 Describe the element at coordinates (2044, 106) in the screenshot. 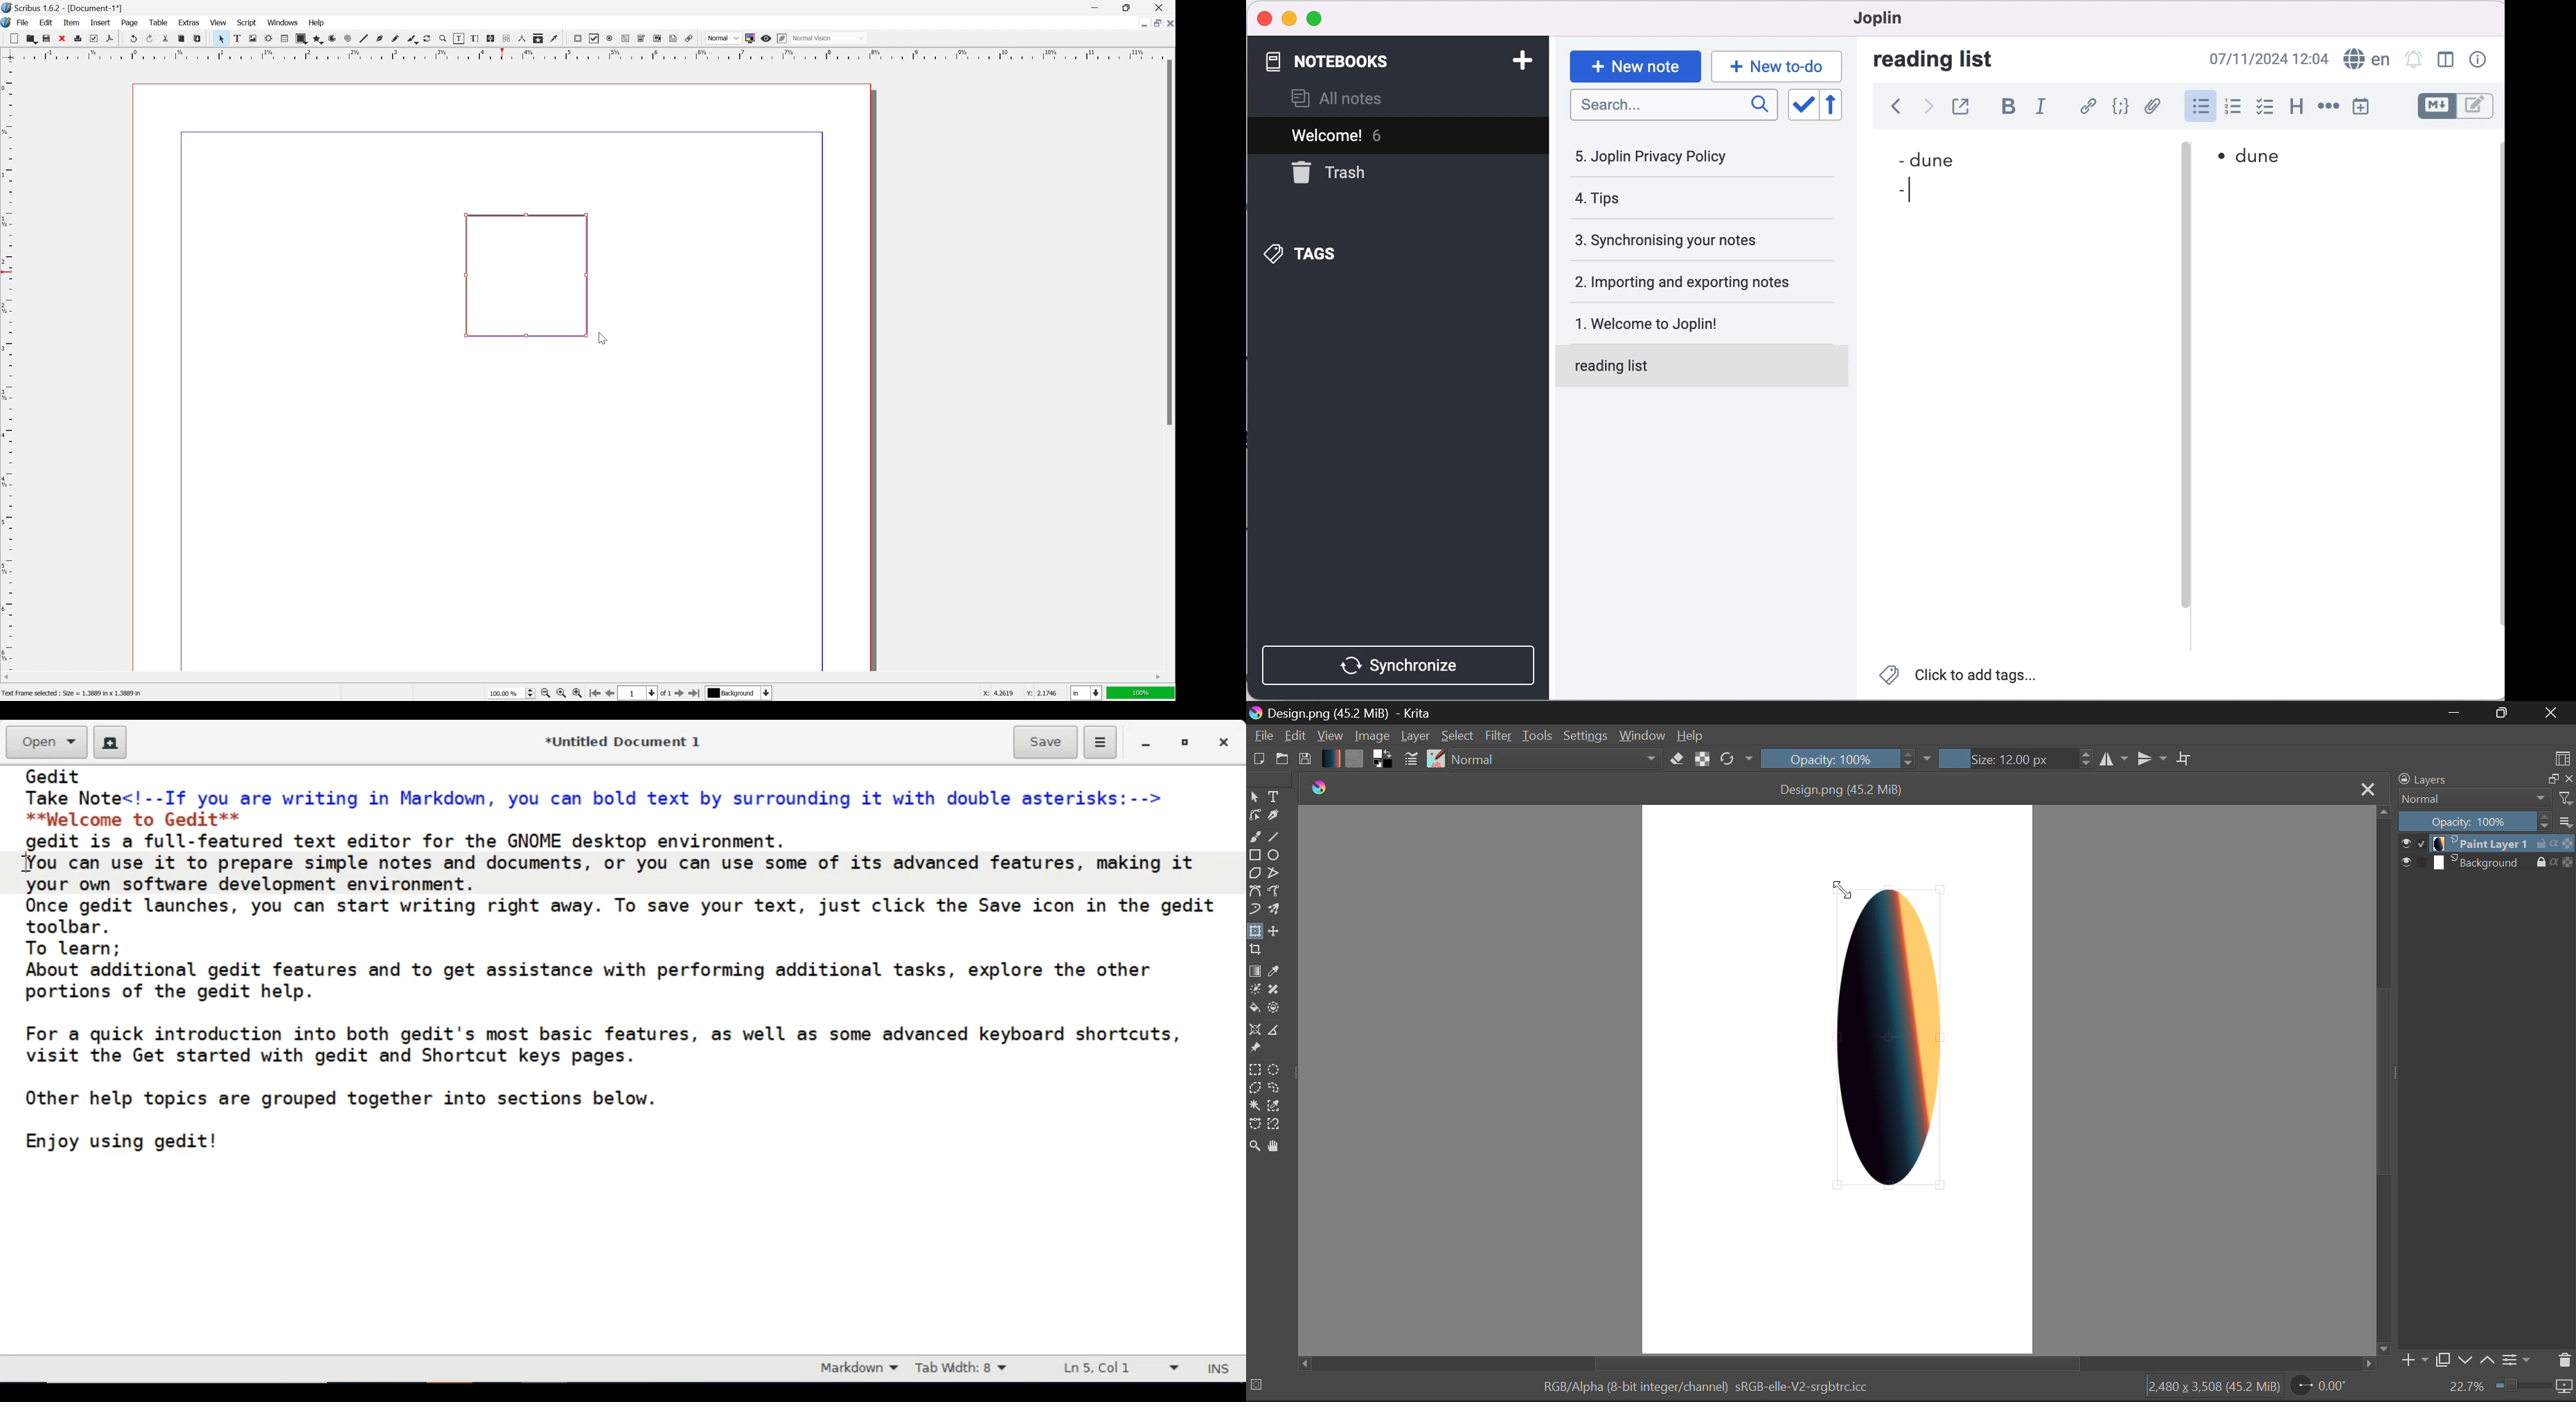

I see `italic` at that location.